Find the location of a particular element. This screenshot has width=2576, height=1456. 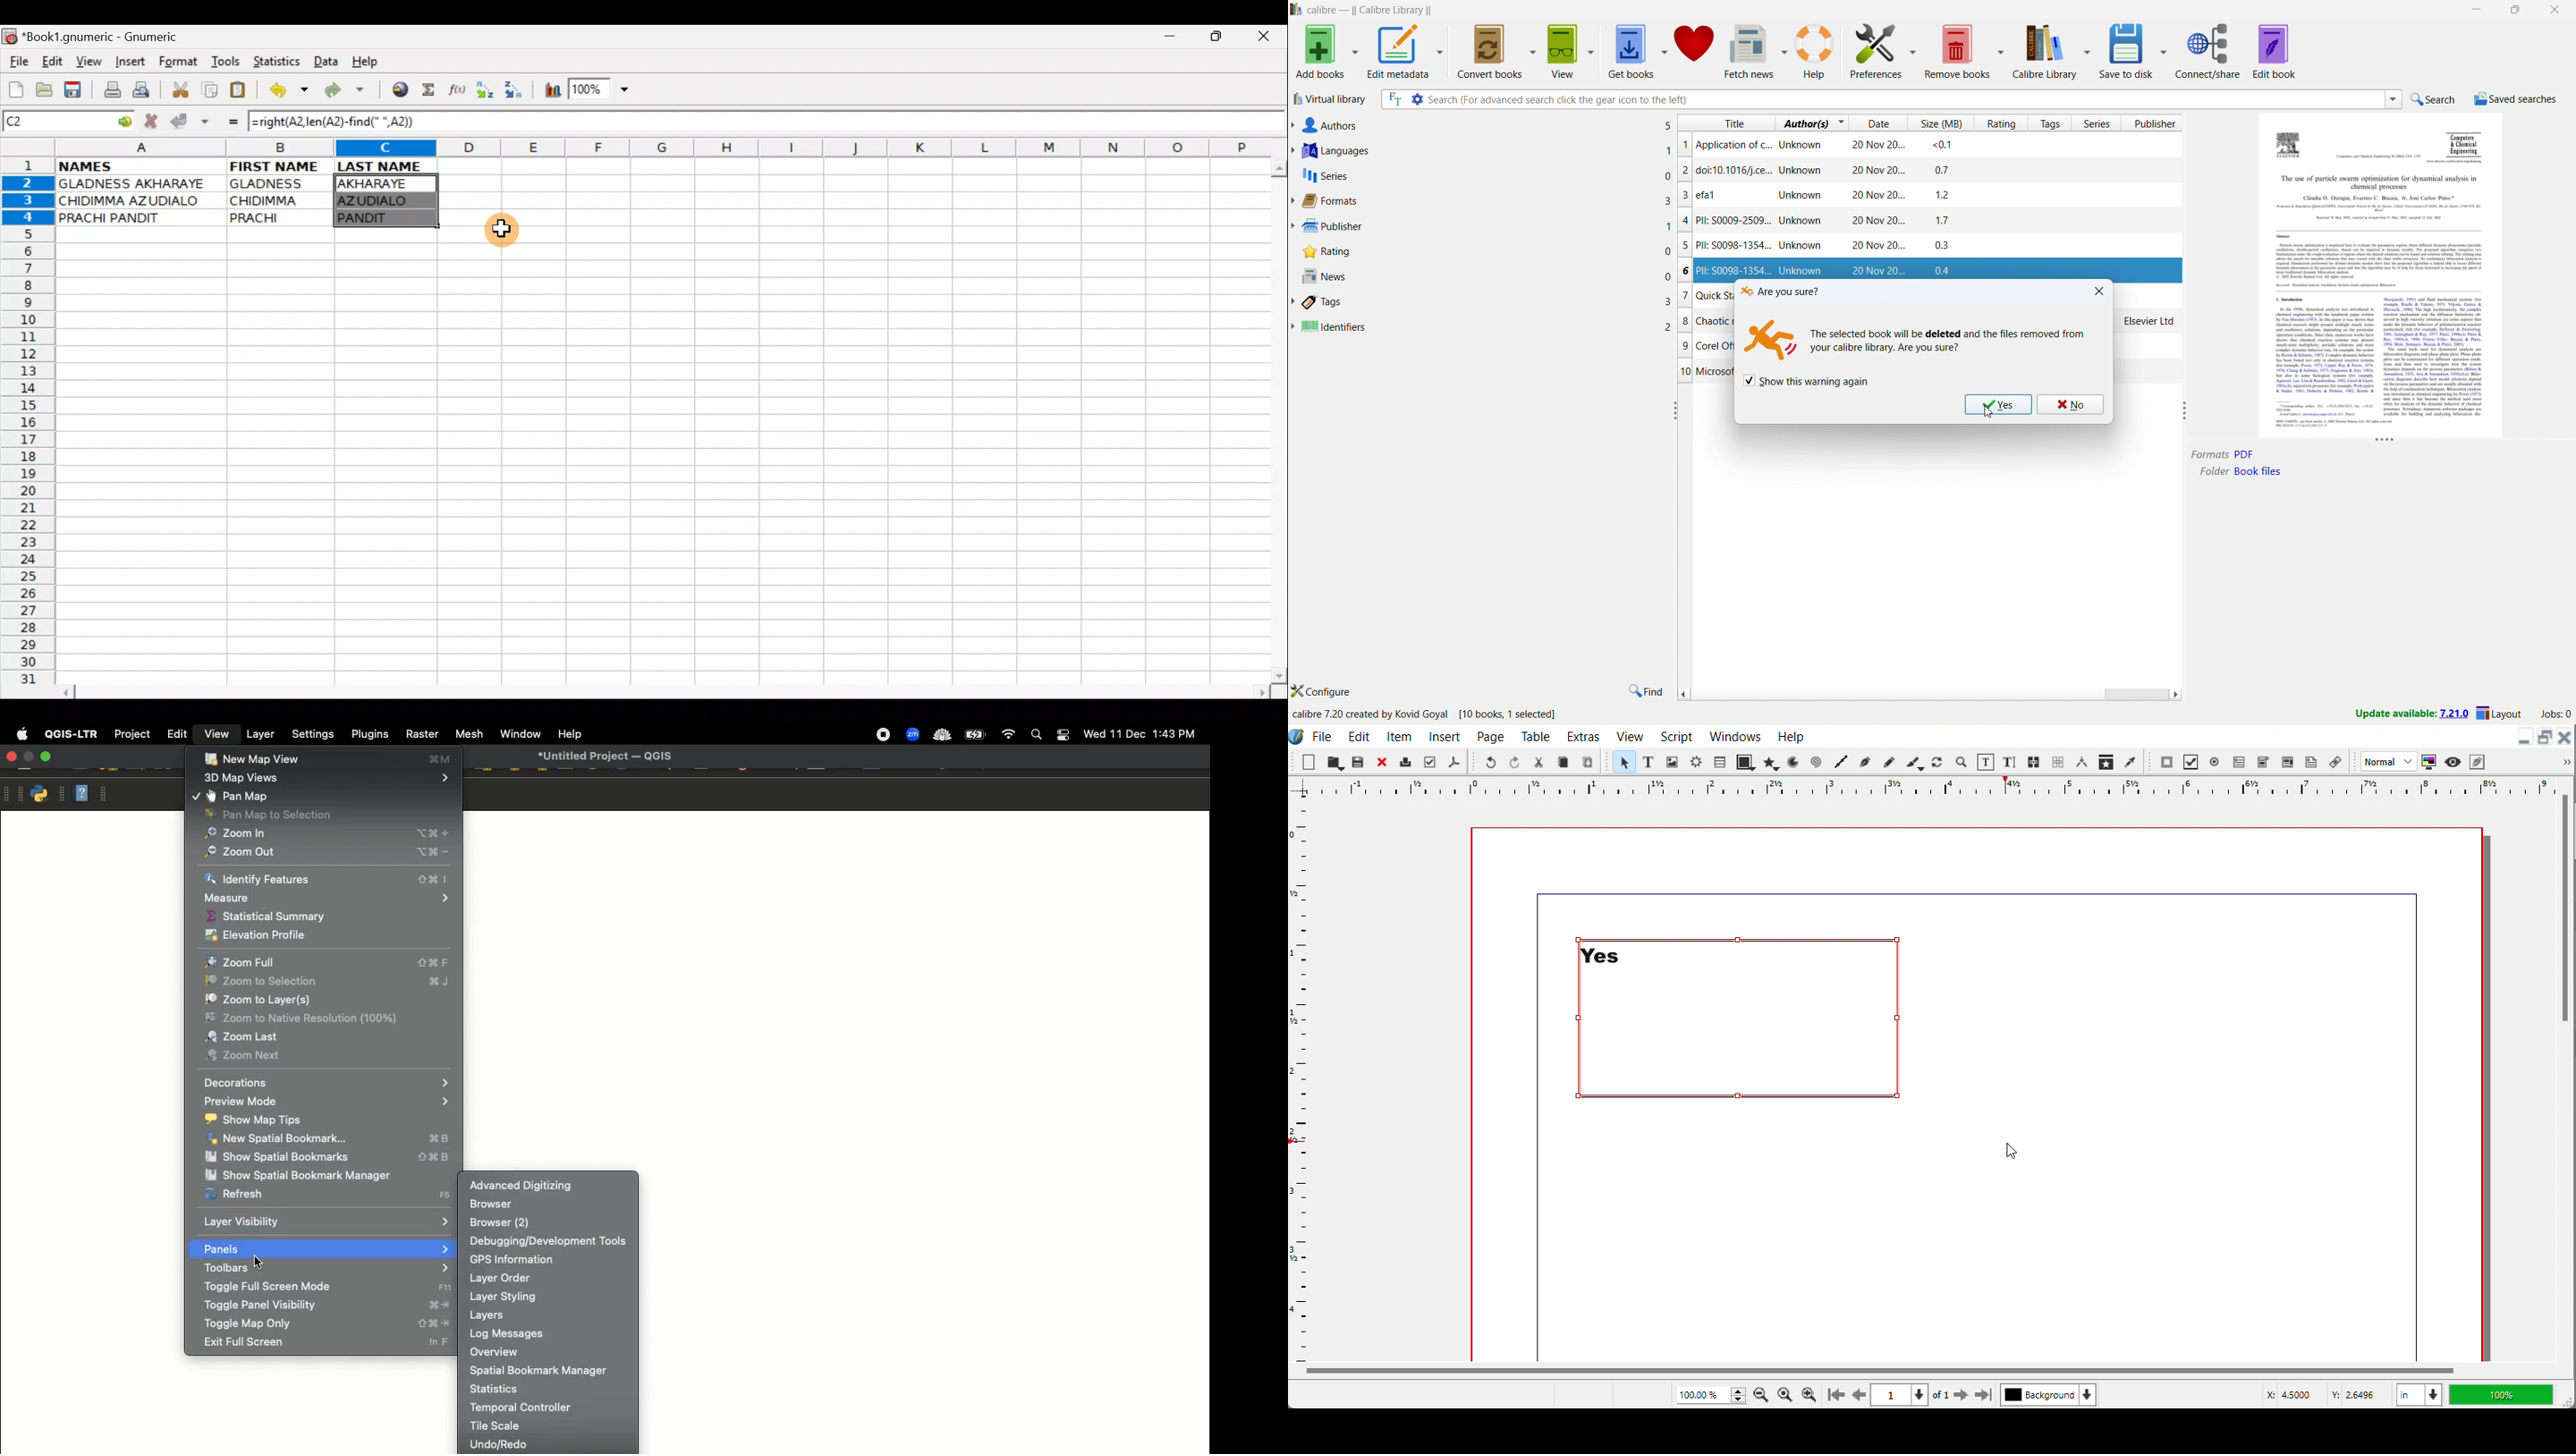

Microsoft Power... is located at coordinates (1704, 373).